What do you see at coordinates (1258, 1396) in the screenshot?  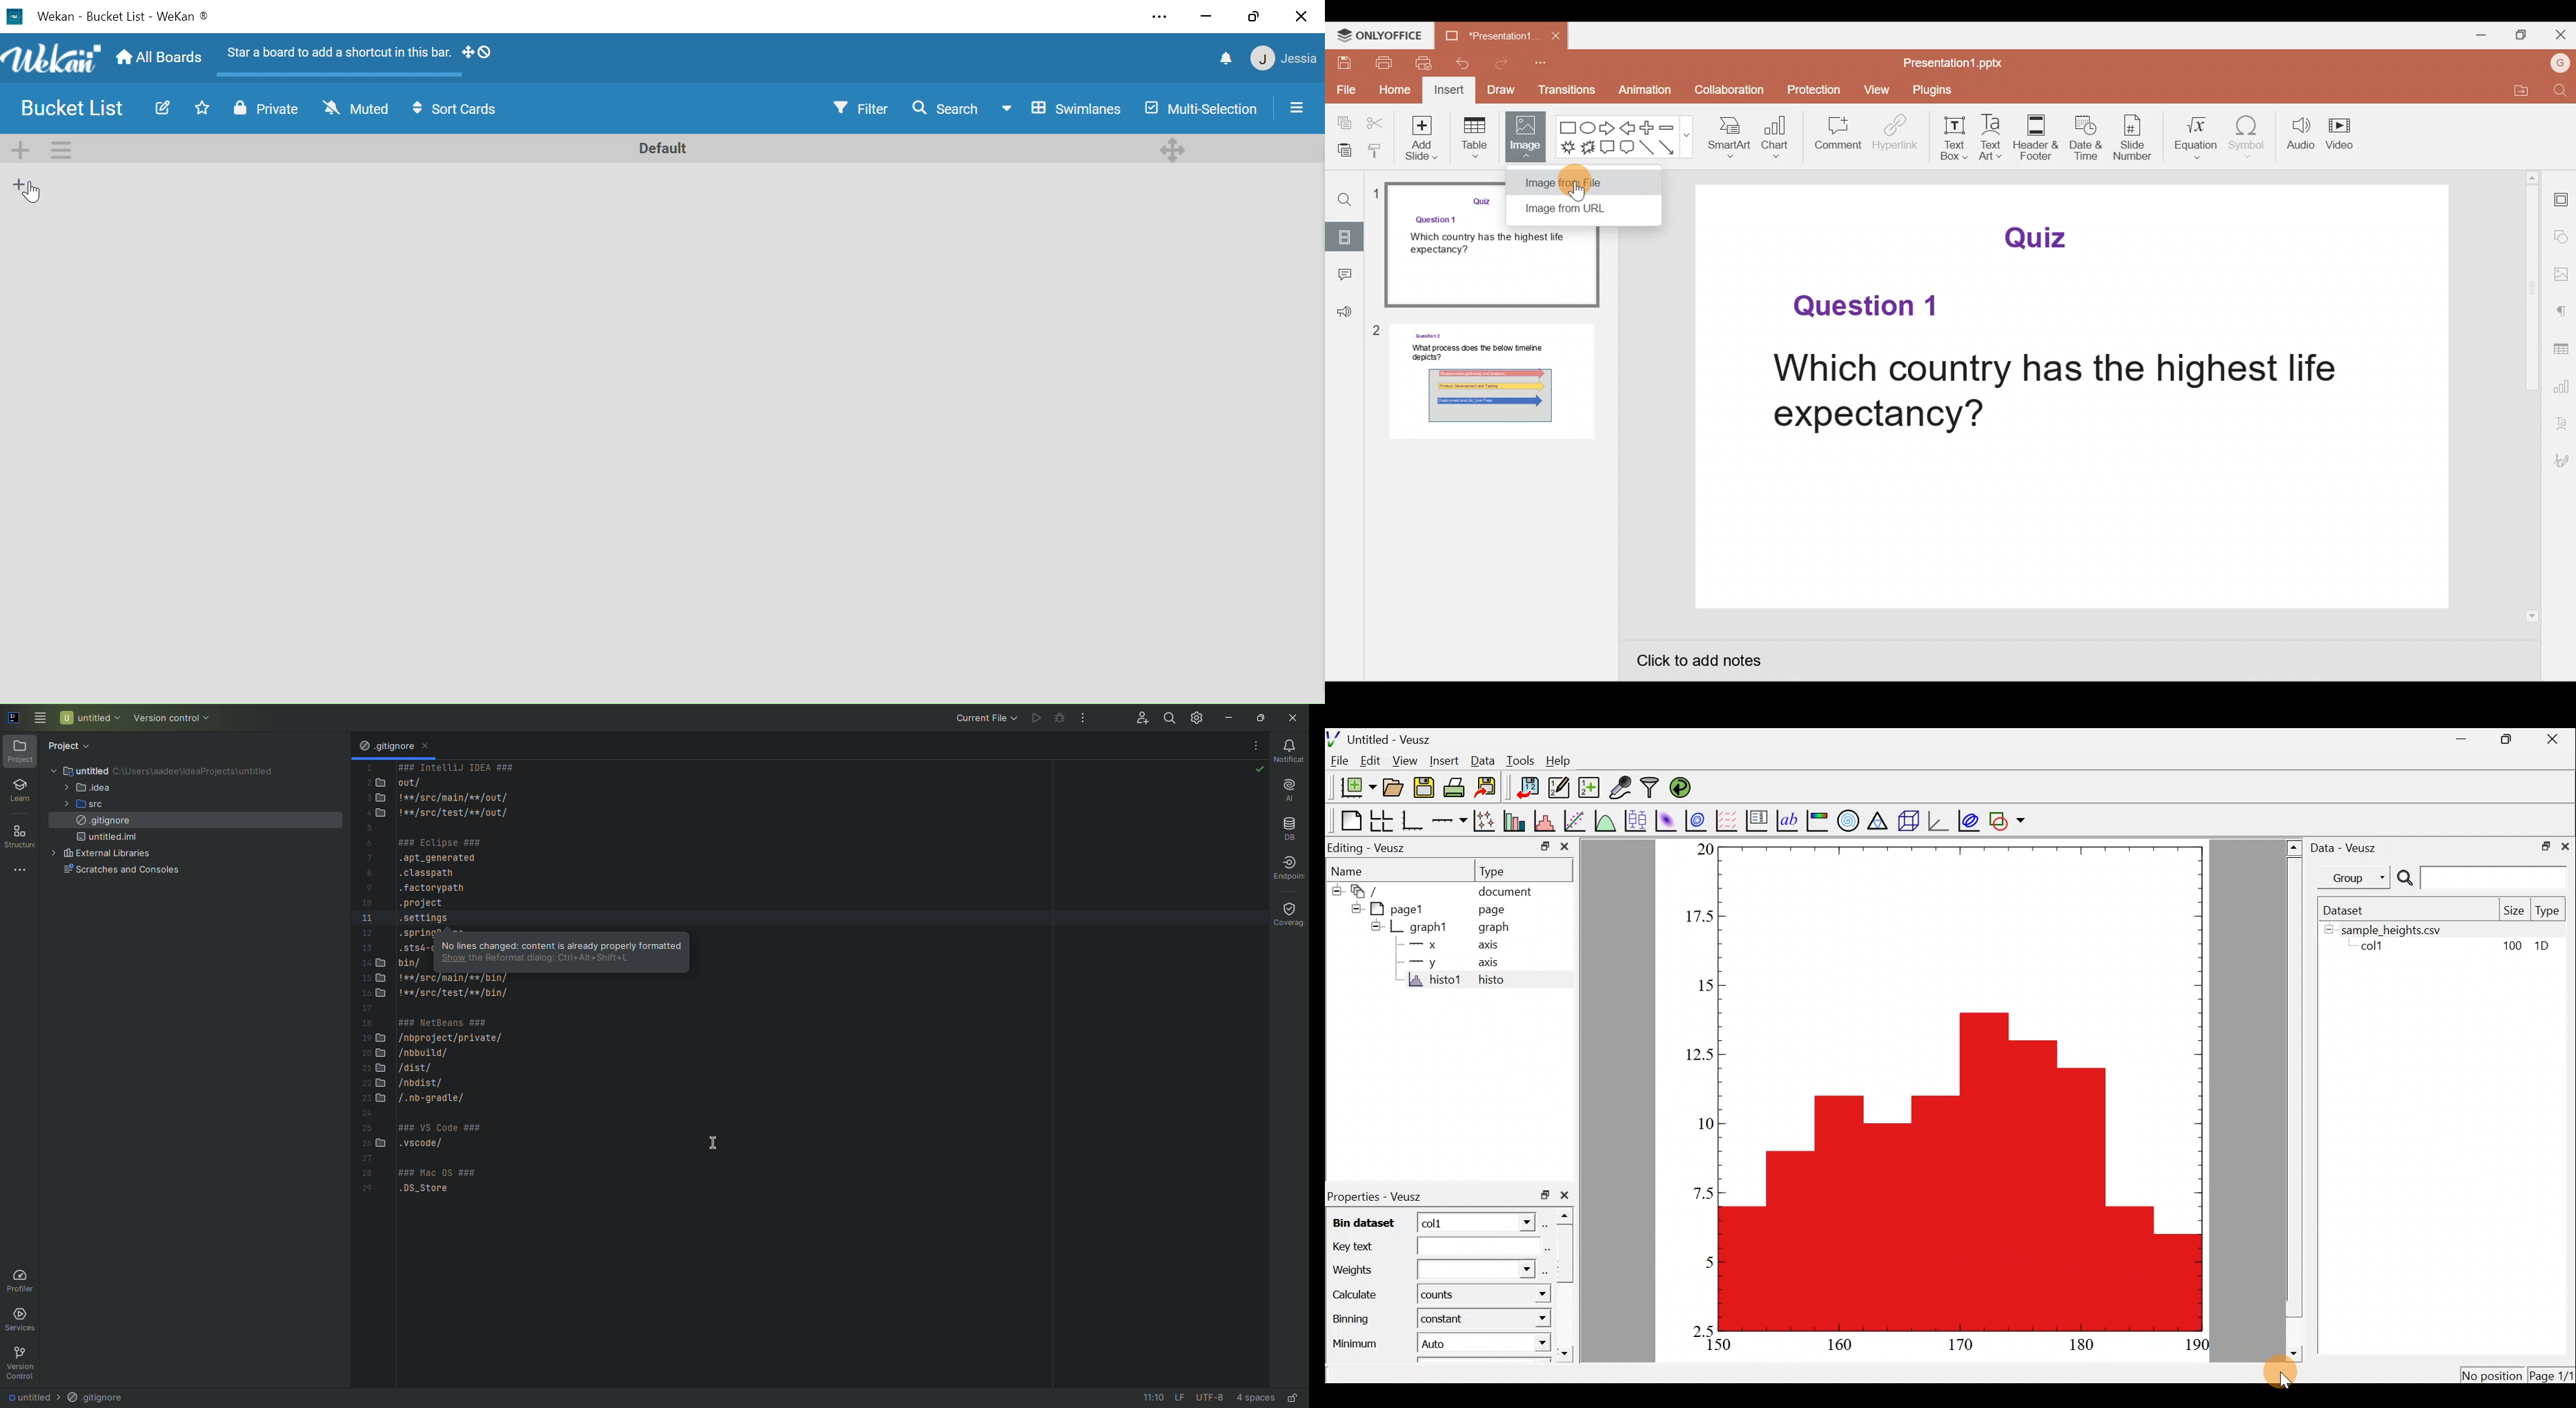 I see `4 spaces(indent)` at bounding box center [1258, 1396].